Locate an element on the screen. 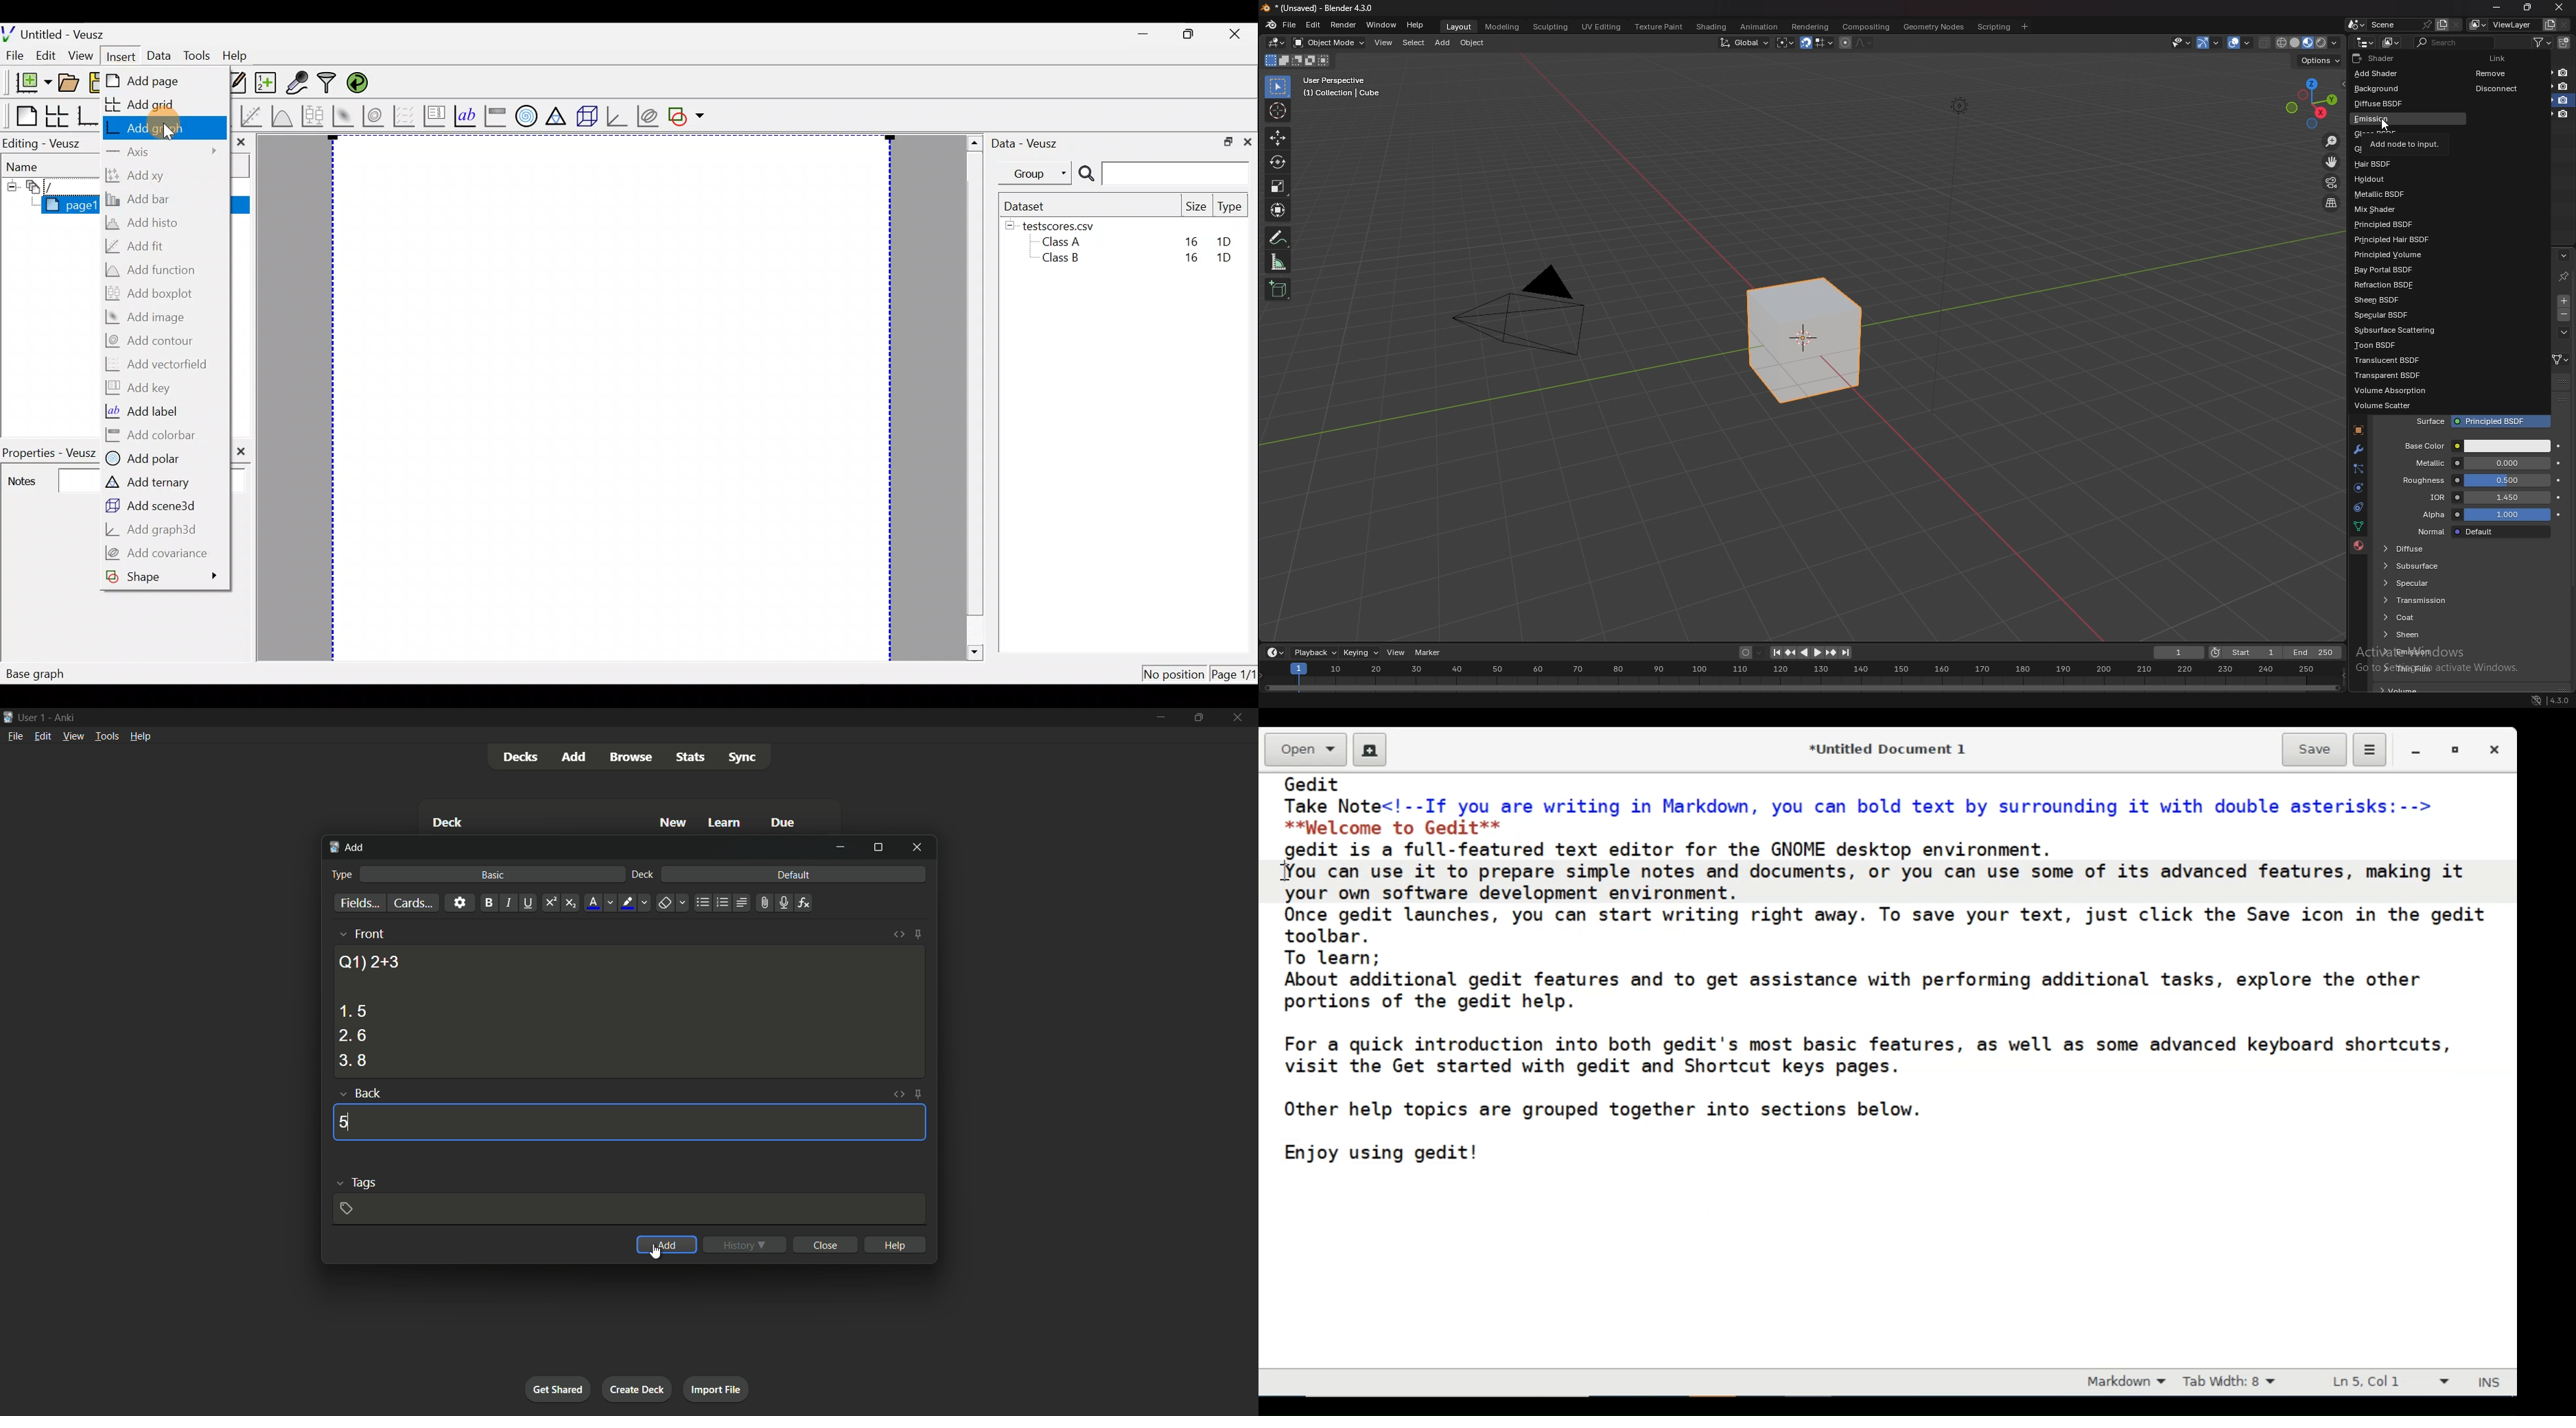 The image size is (2576, 1428). toggle sticky is located at coordinates (918, 934).